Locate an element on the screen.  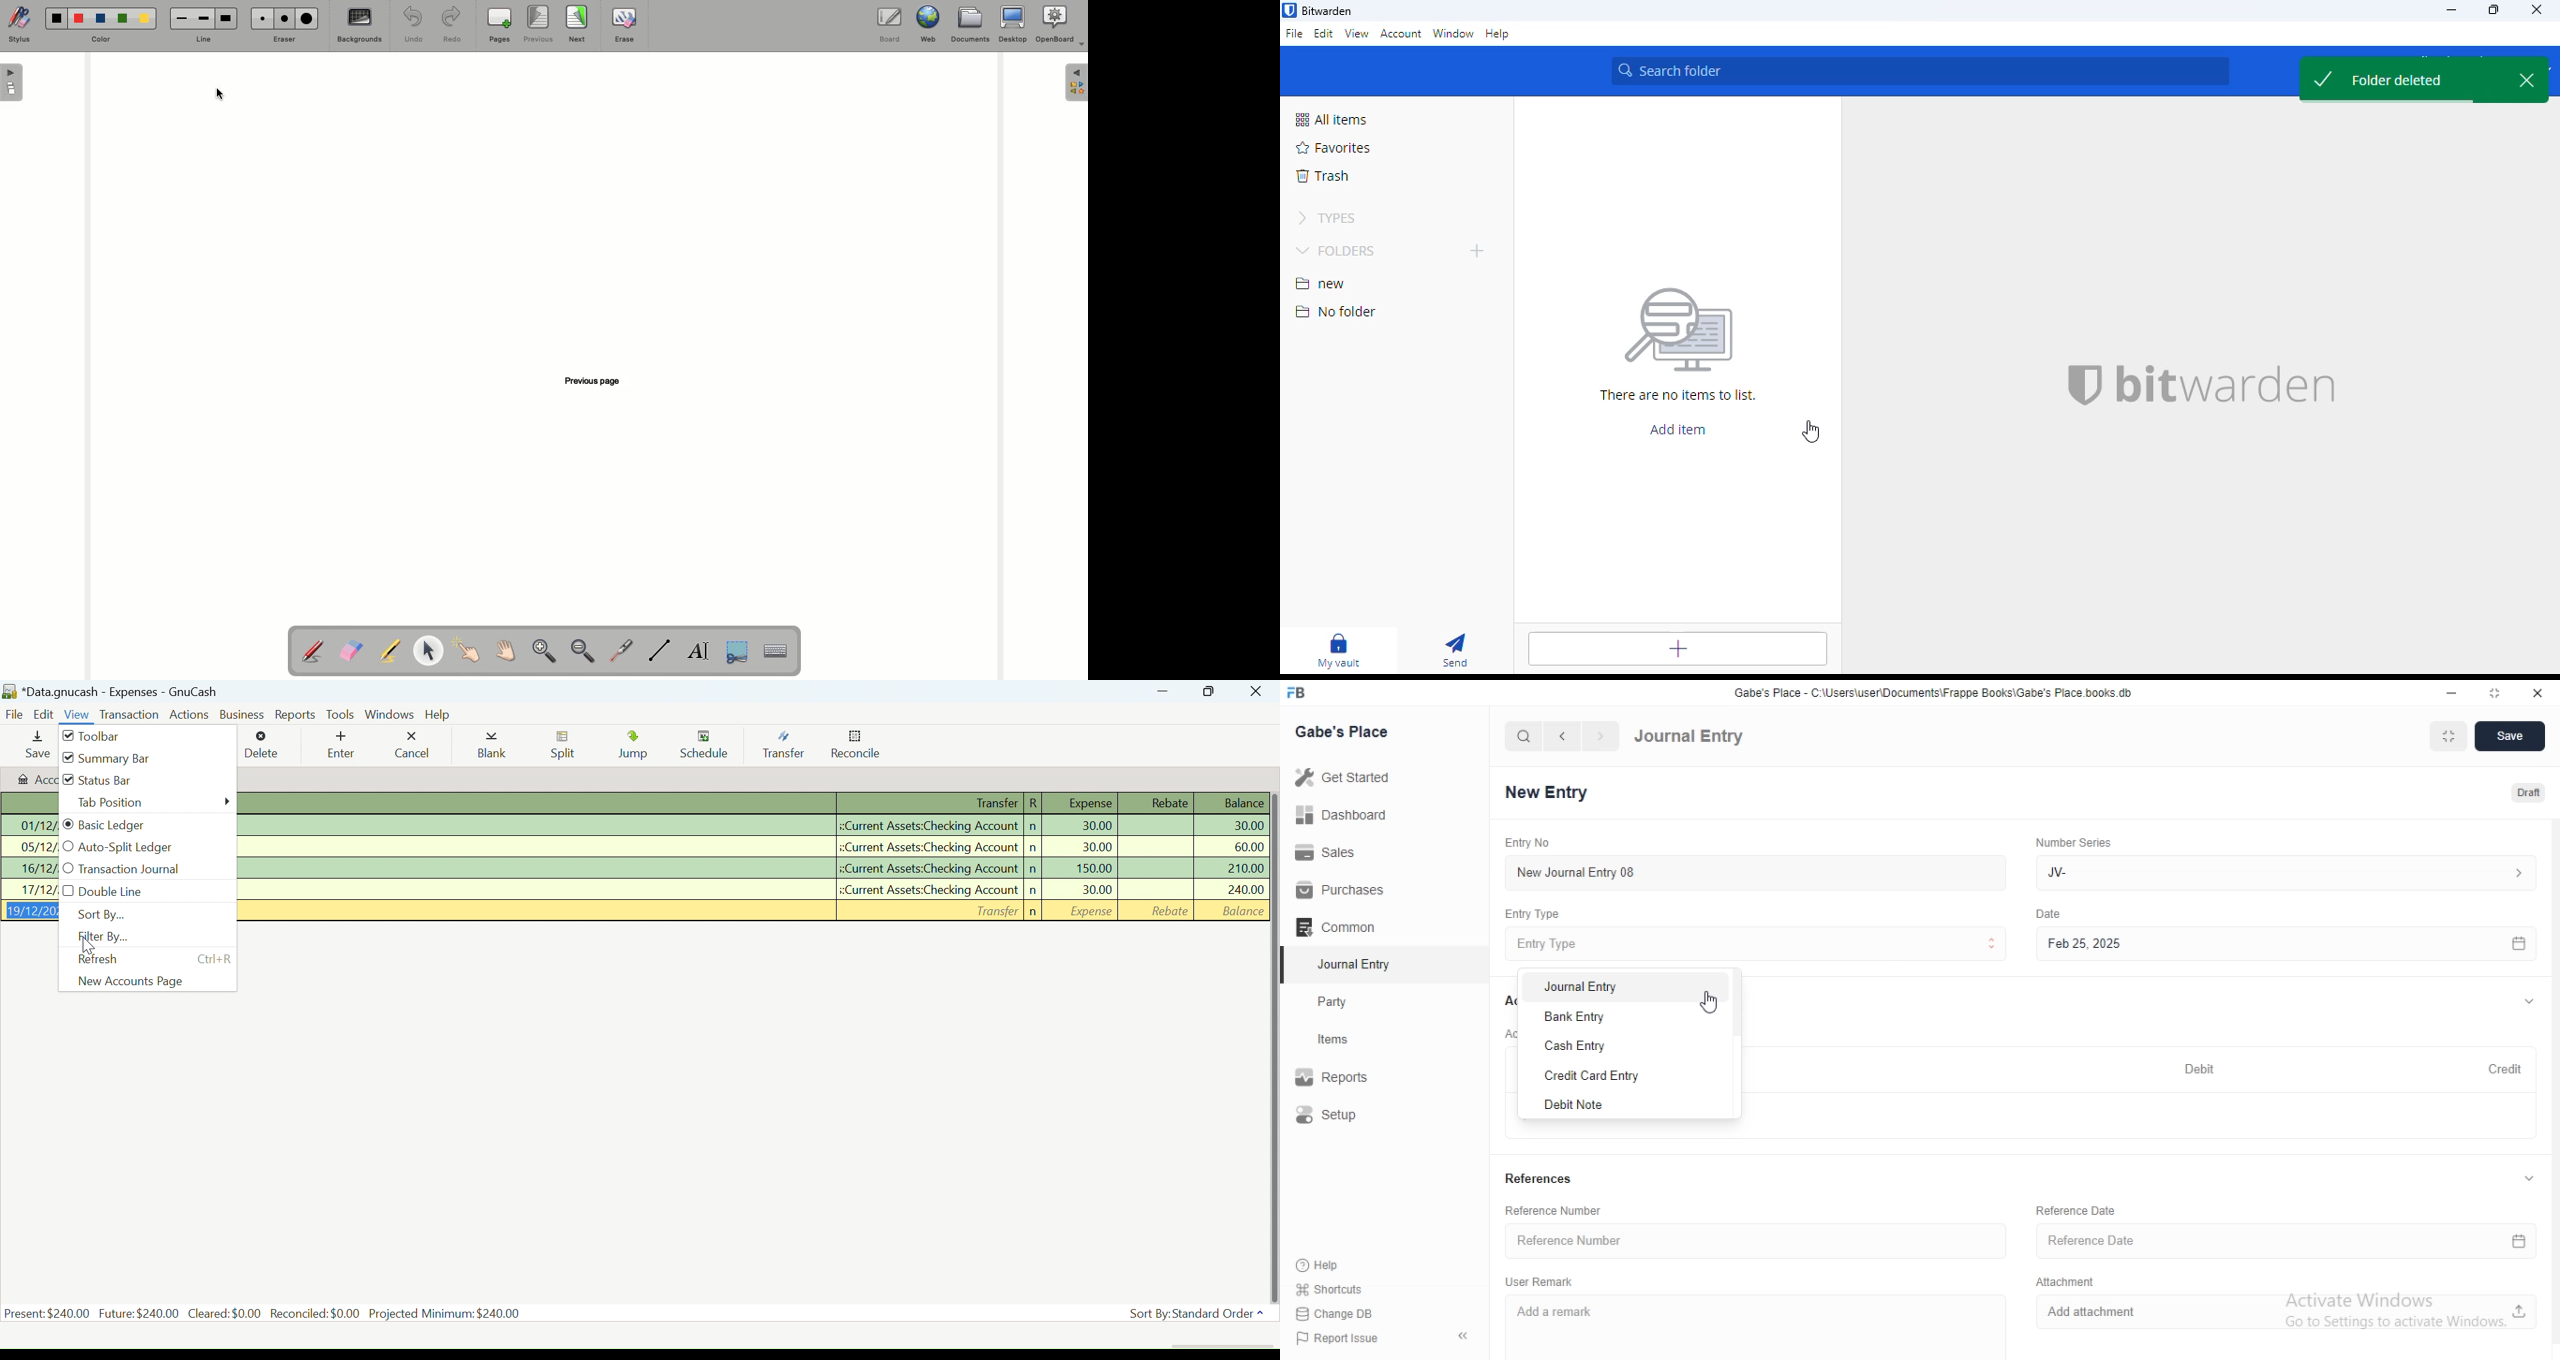
resize is located at coordinates (2491, 692).